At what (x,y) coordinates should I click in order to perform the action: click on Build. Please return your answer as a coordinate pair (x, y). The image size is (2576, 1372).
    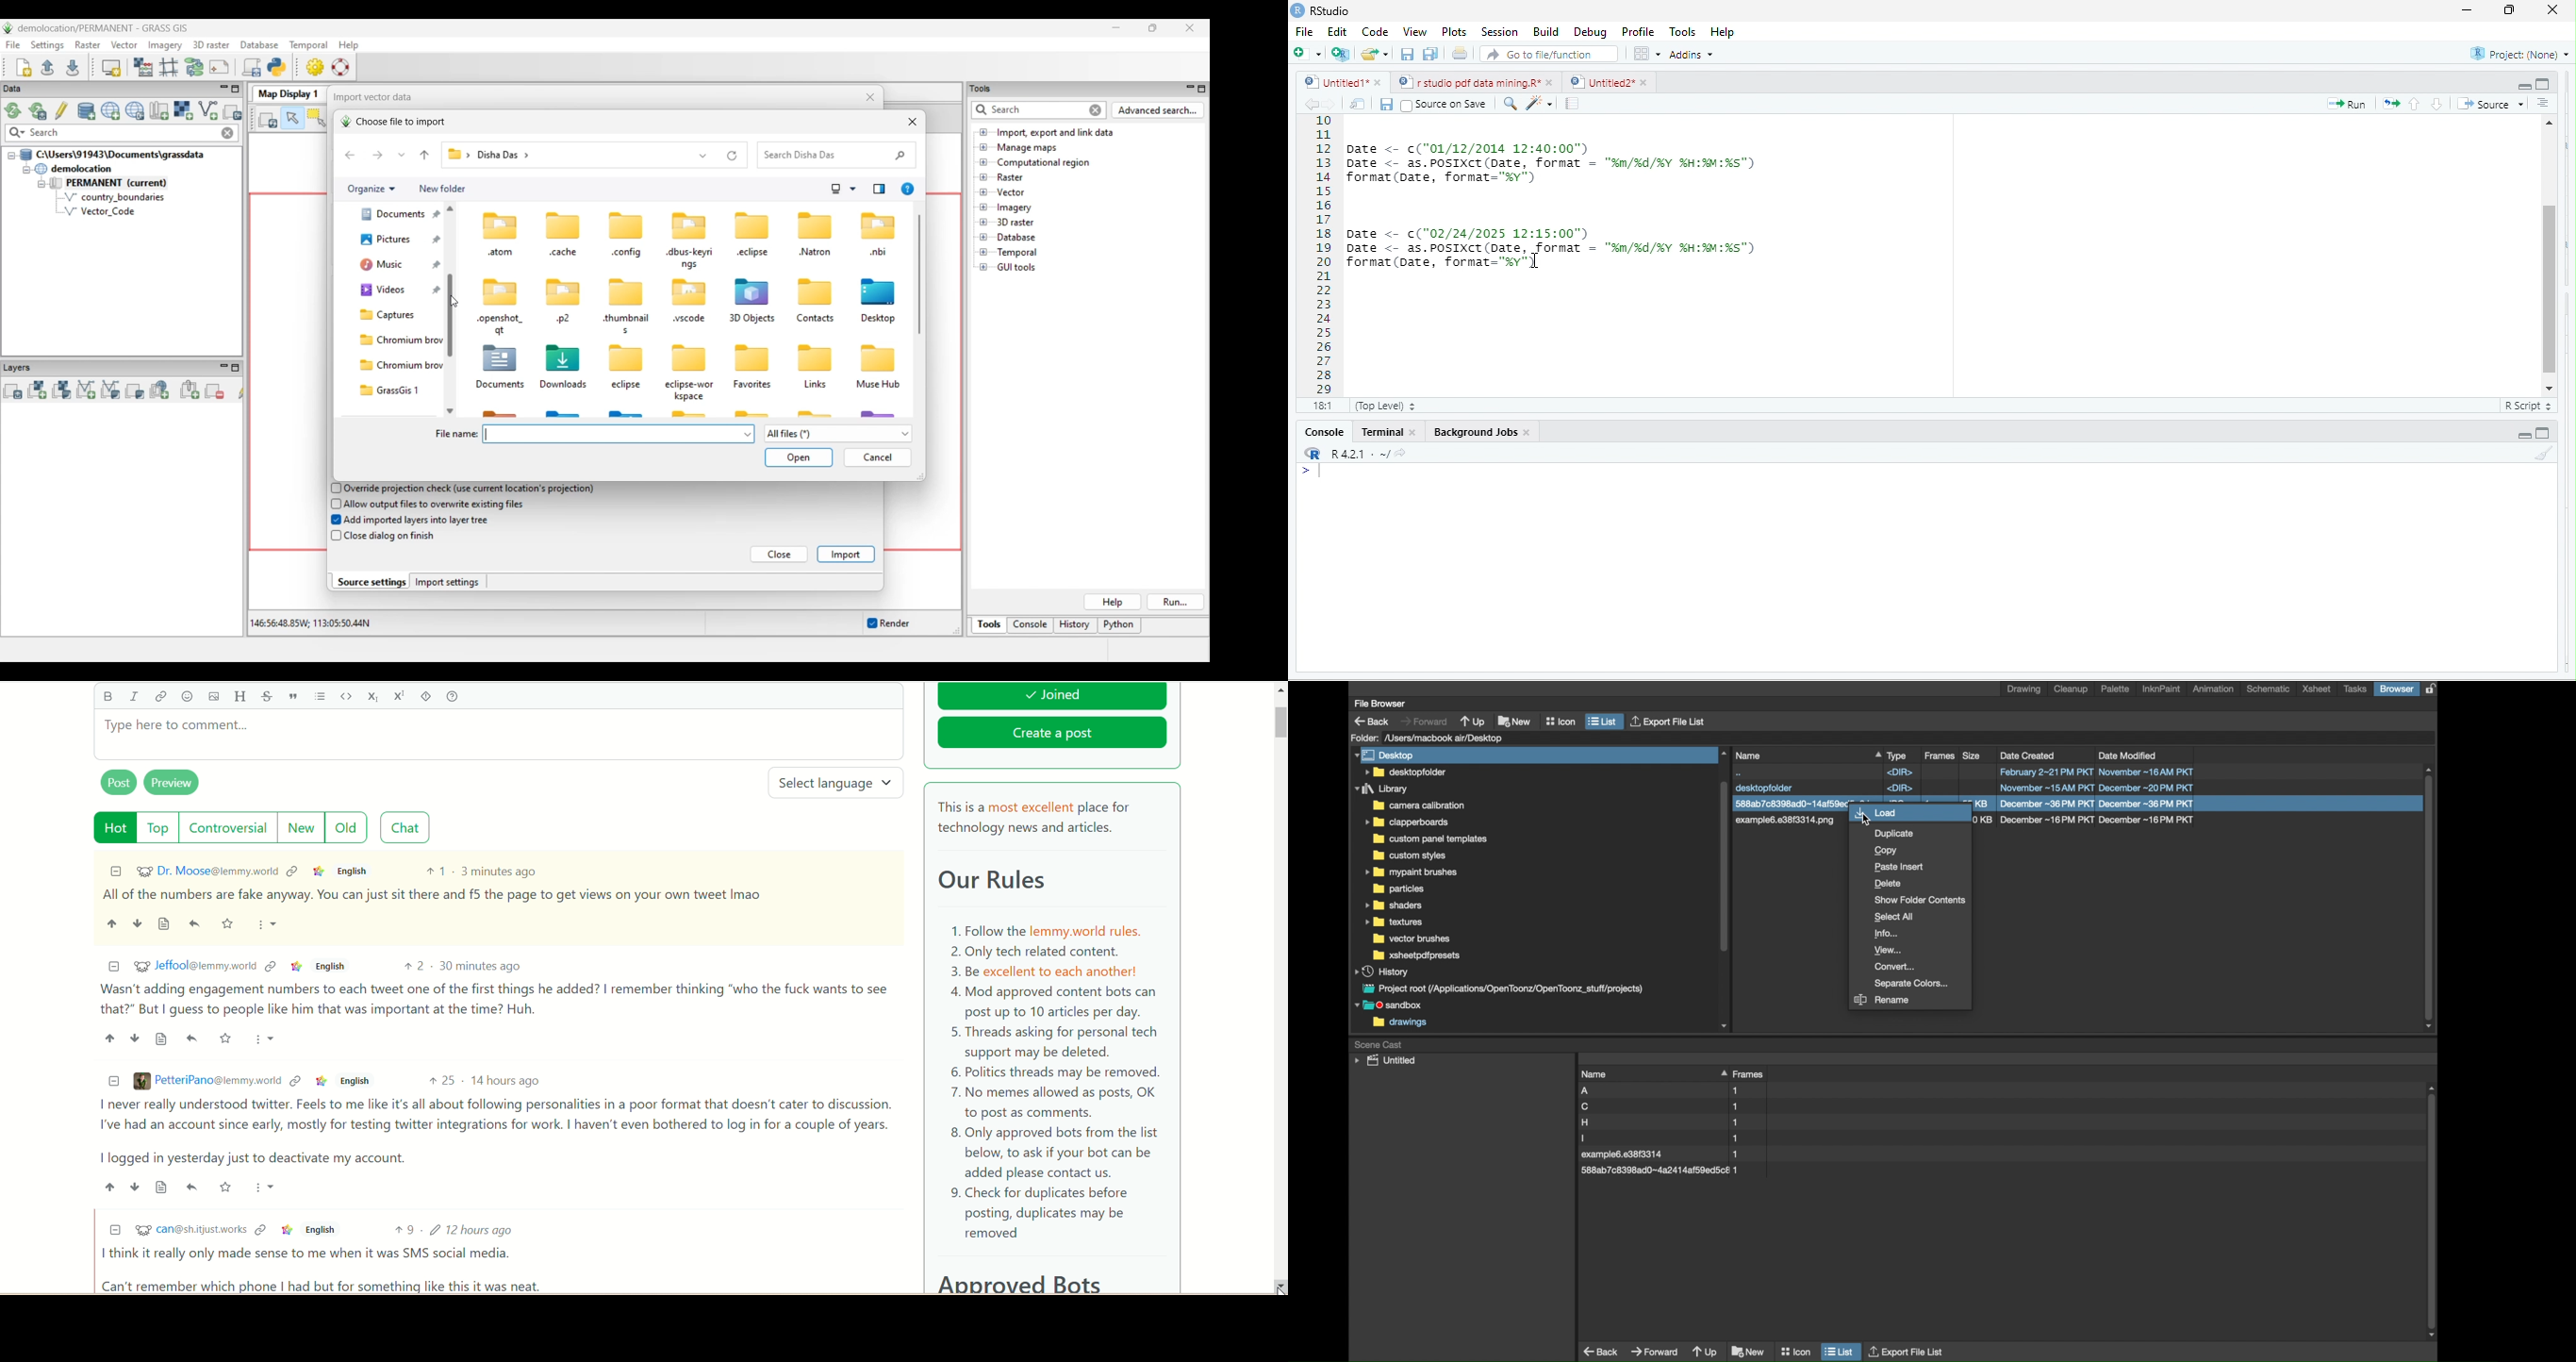
    Looking at the image, I should click on (1544, 33).